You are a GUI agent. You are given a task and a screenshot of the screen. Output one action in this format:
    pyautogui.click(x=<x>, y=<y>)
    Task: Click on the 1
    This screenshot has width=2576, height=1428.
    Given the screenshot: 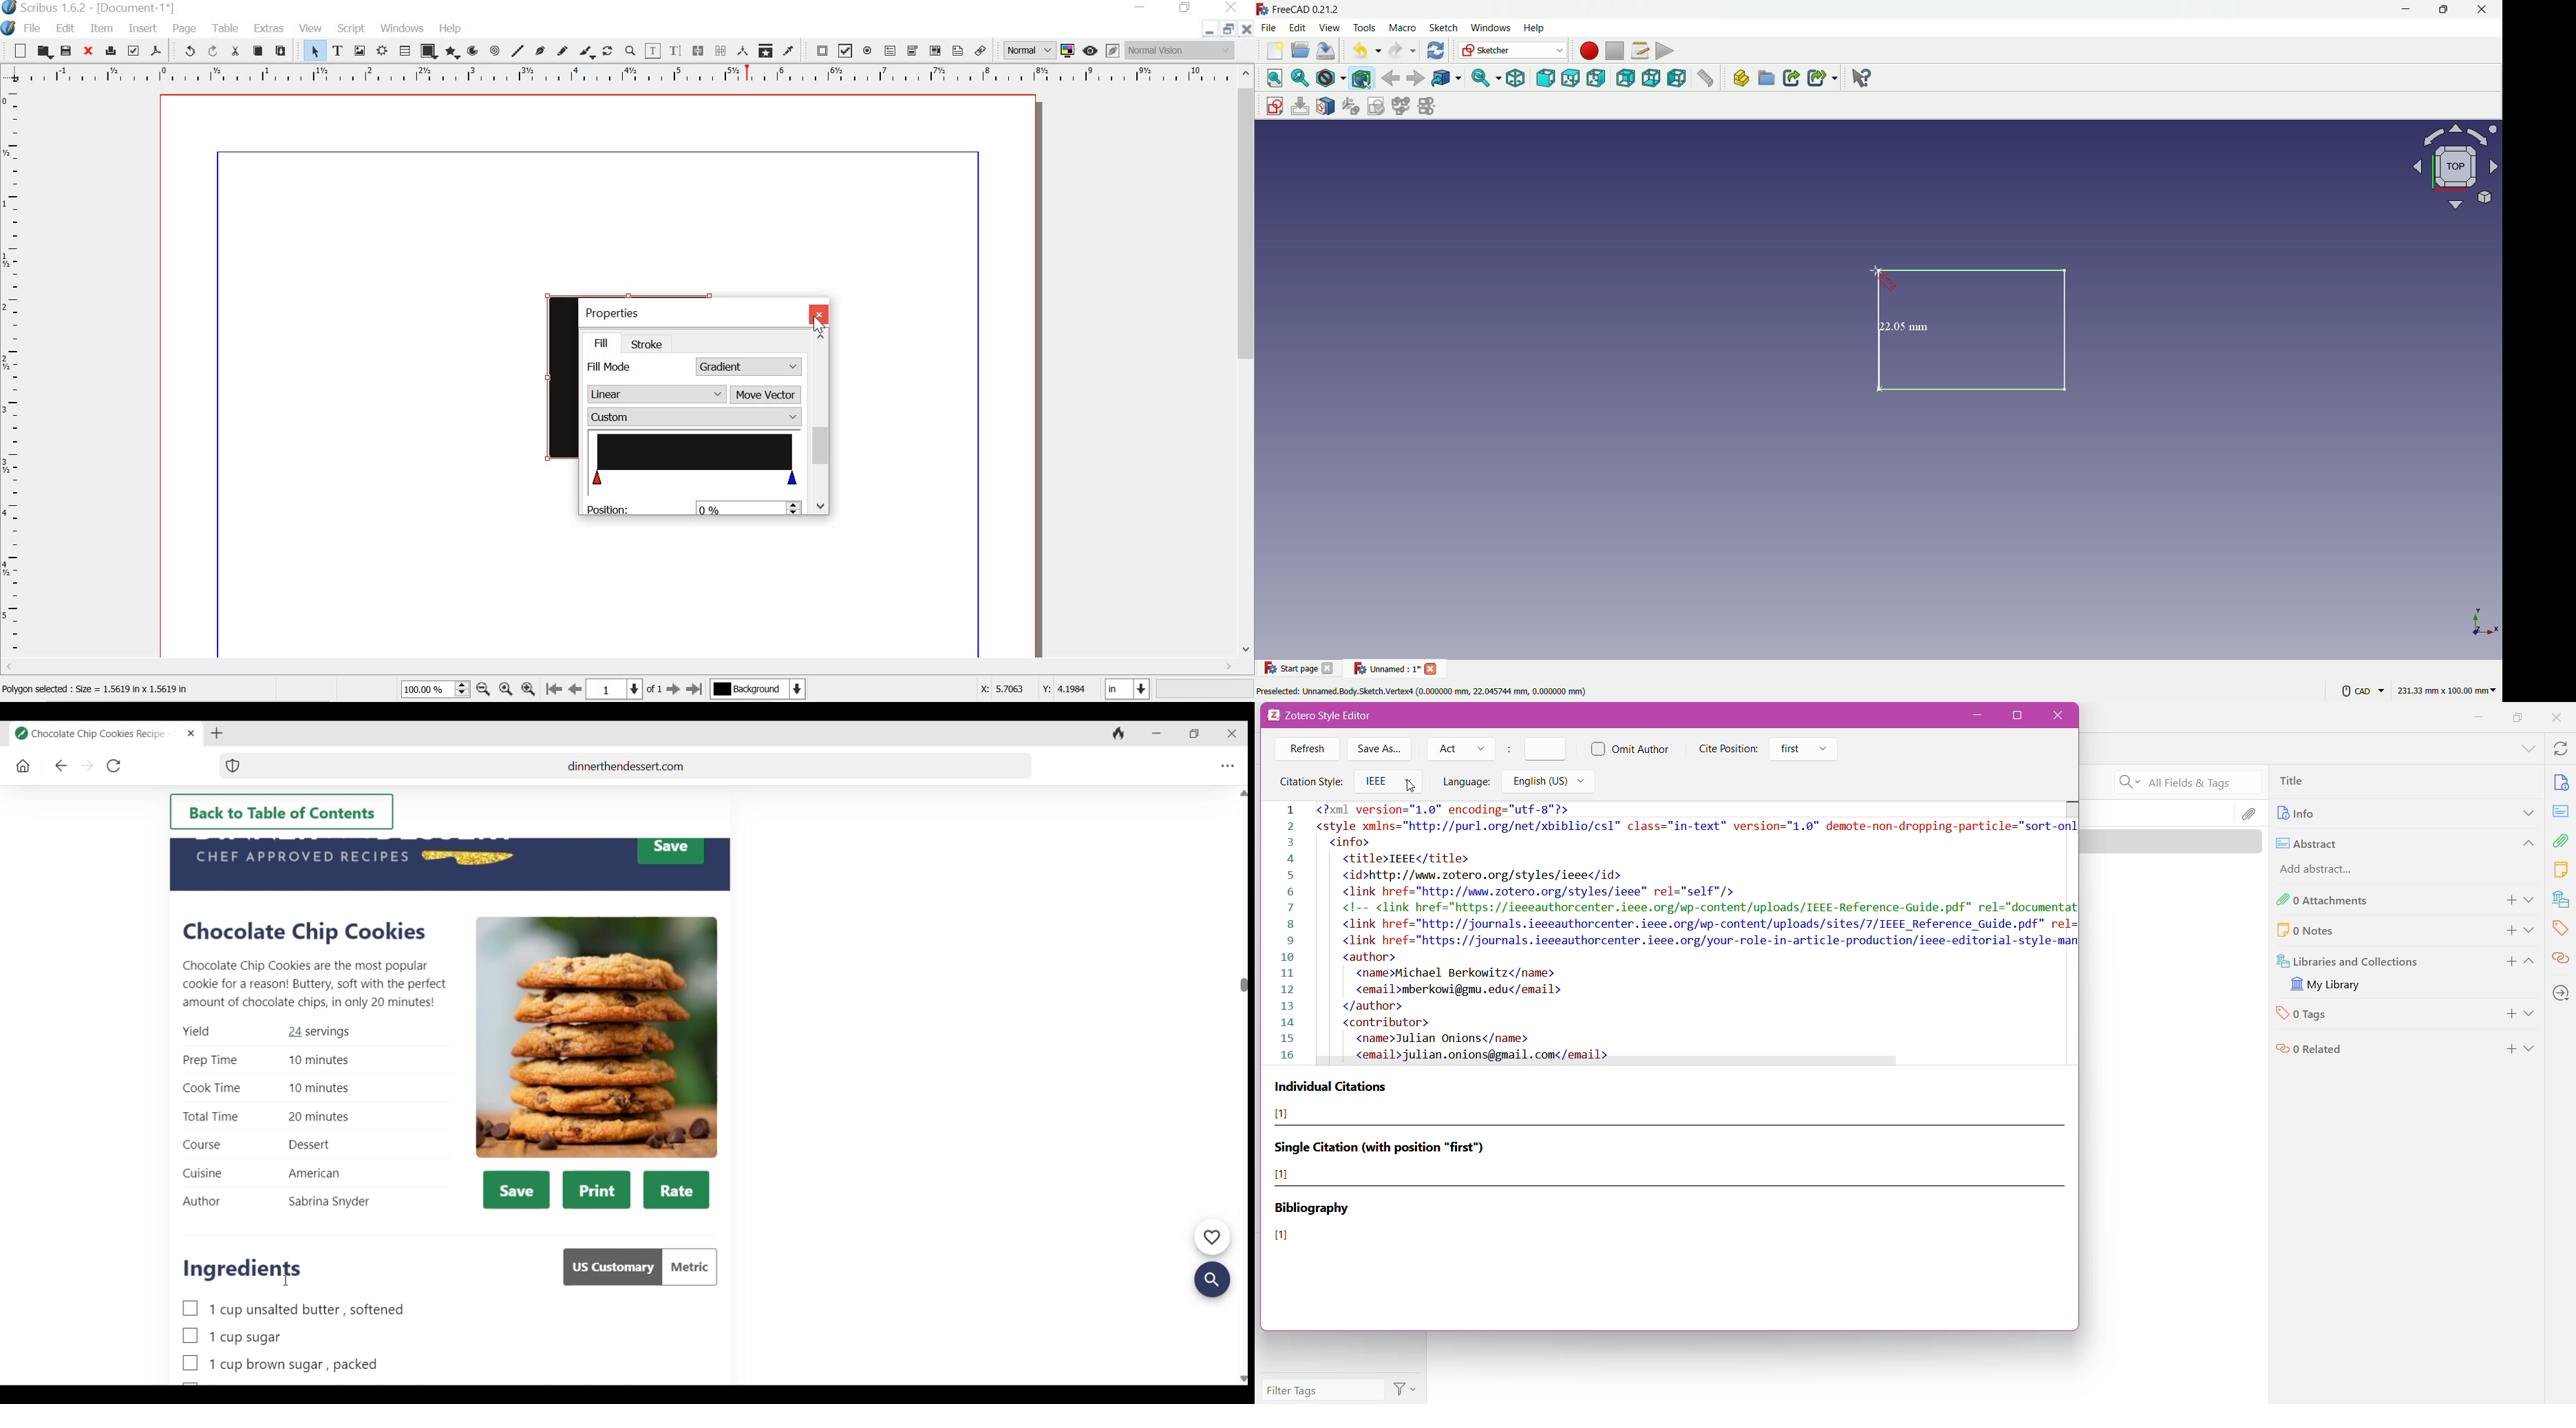 What is the action you would take?
    pyautogui.click(x=618, y=688)
    